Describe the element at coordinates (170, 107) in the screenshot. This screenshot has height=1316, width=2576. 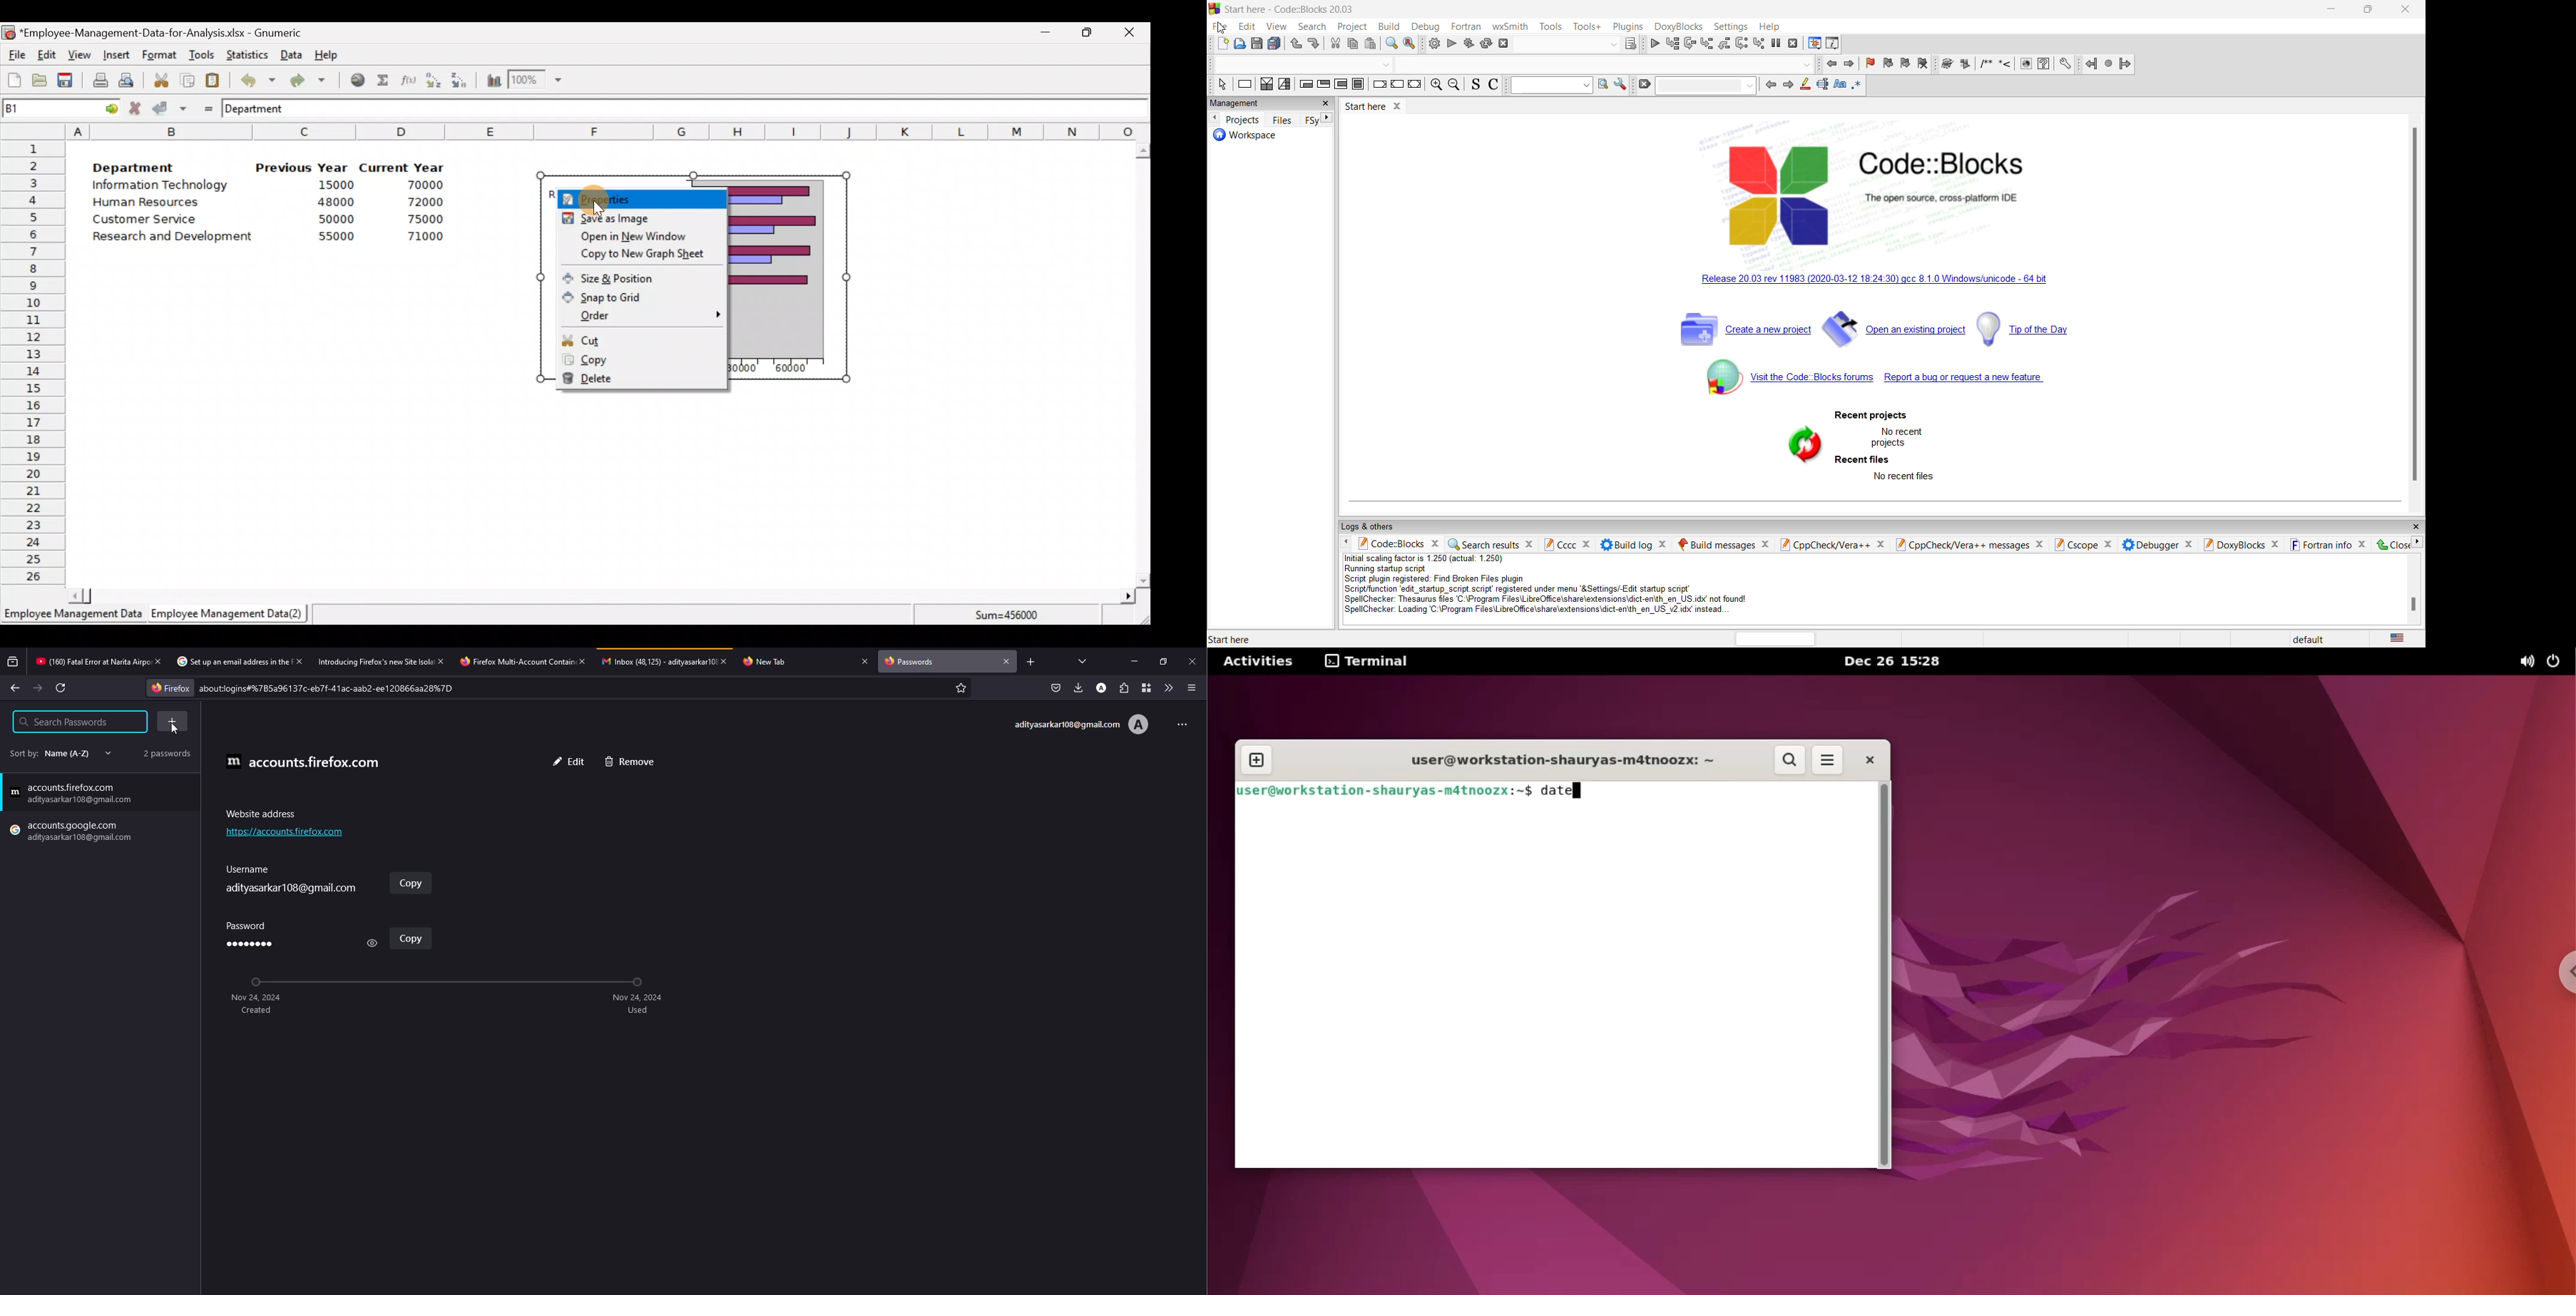
I see `Accept change` at that location.